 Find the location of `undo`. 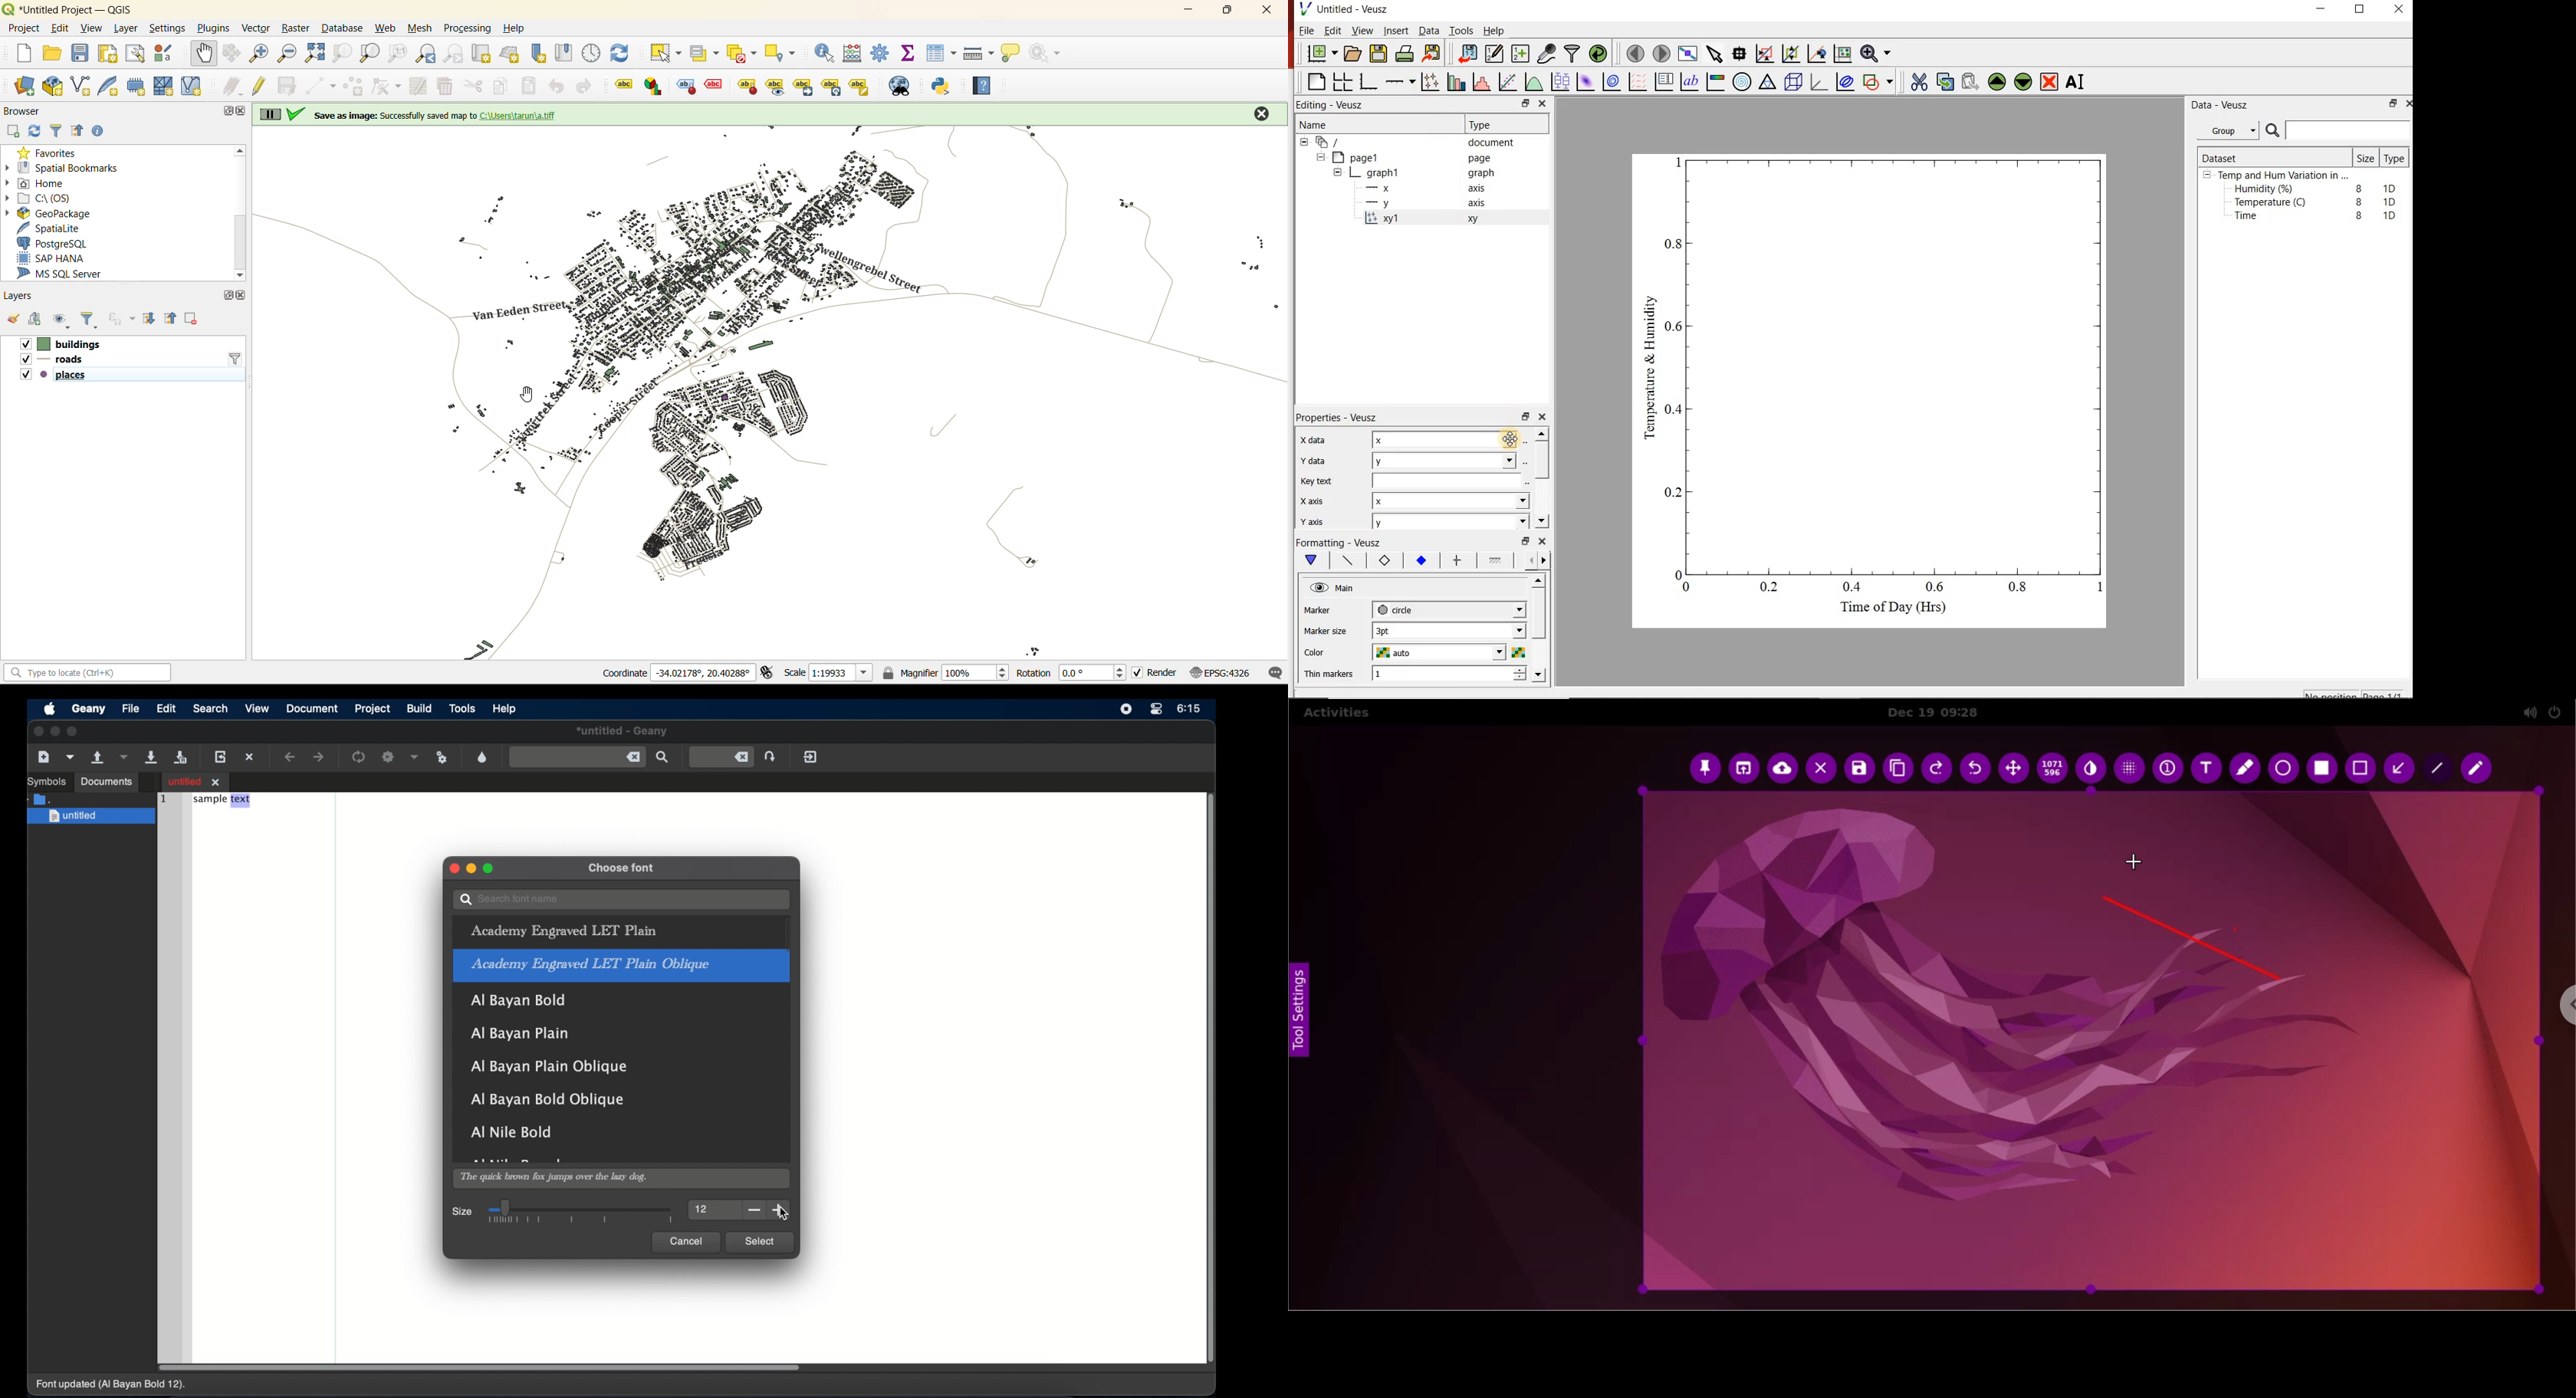

undo is located at coordinates (554, 85).